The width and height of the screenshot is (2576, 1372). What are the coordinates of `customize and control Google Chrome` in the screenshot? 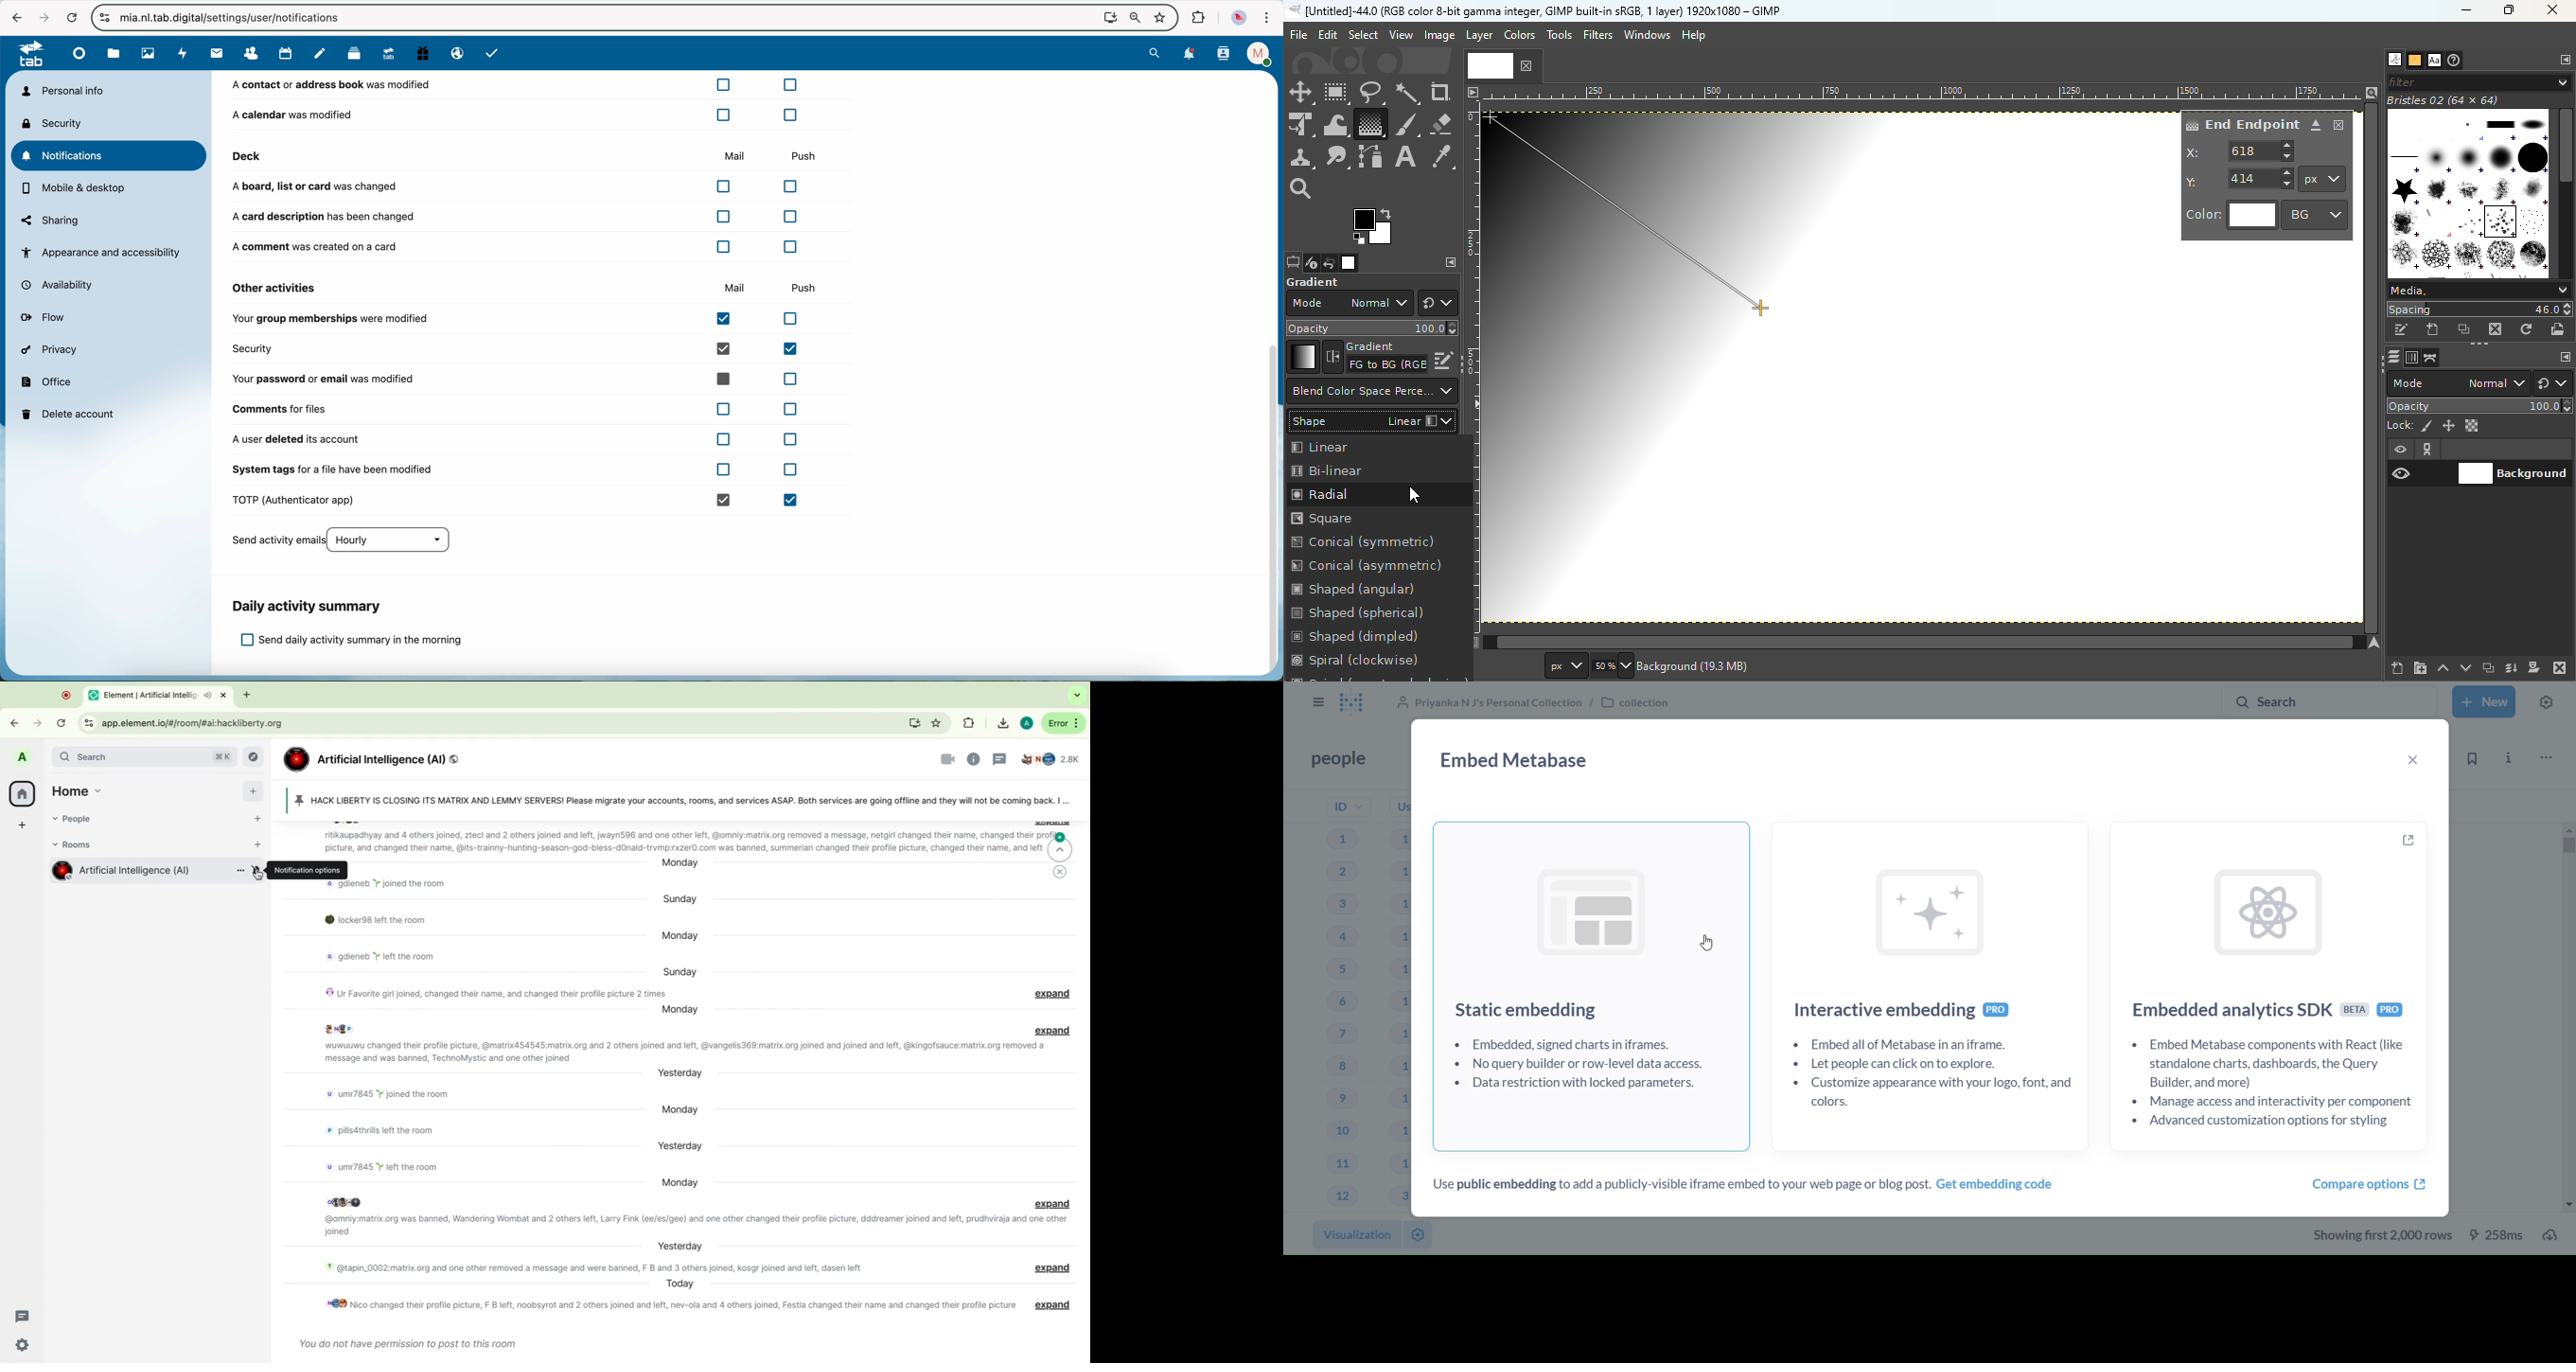 It's located at (1268, 18).